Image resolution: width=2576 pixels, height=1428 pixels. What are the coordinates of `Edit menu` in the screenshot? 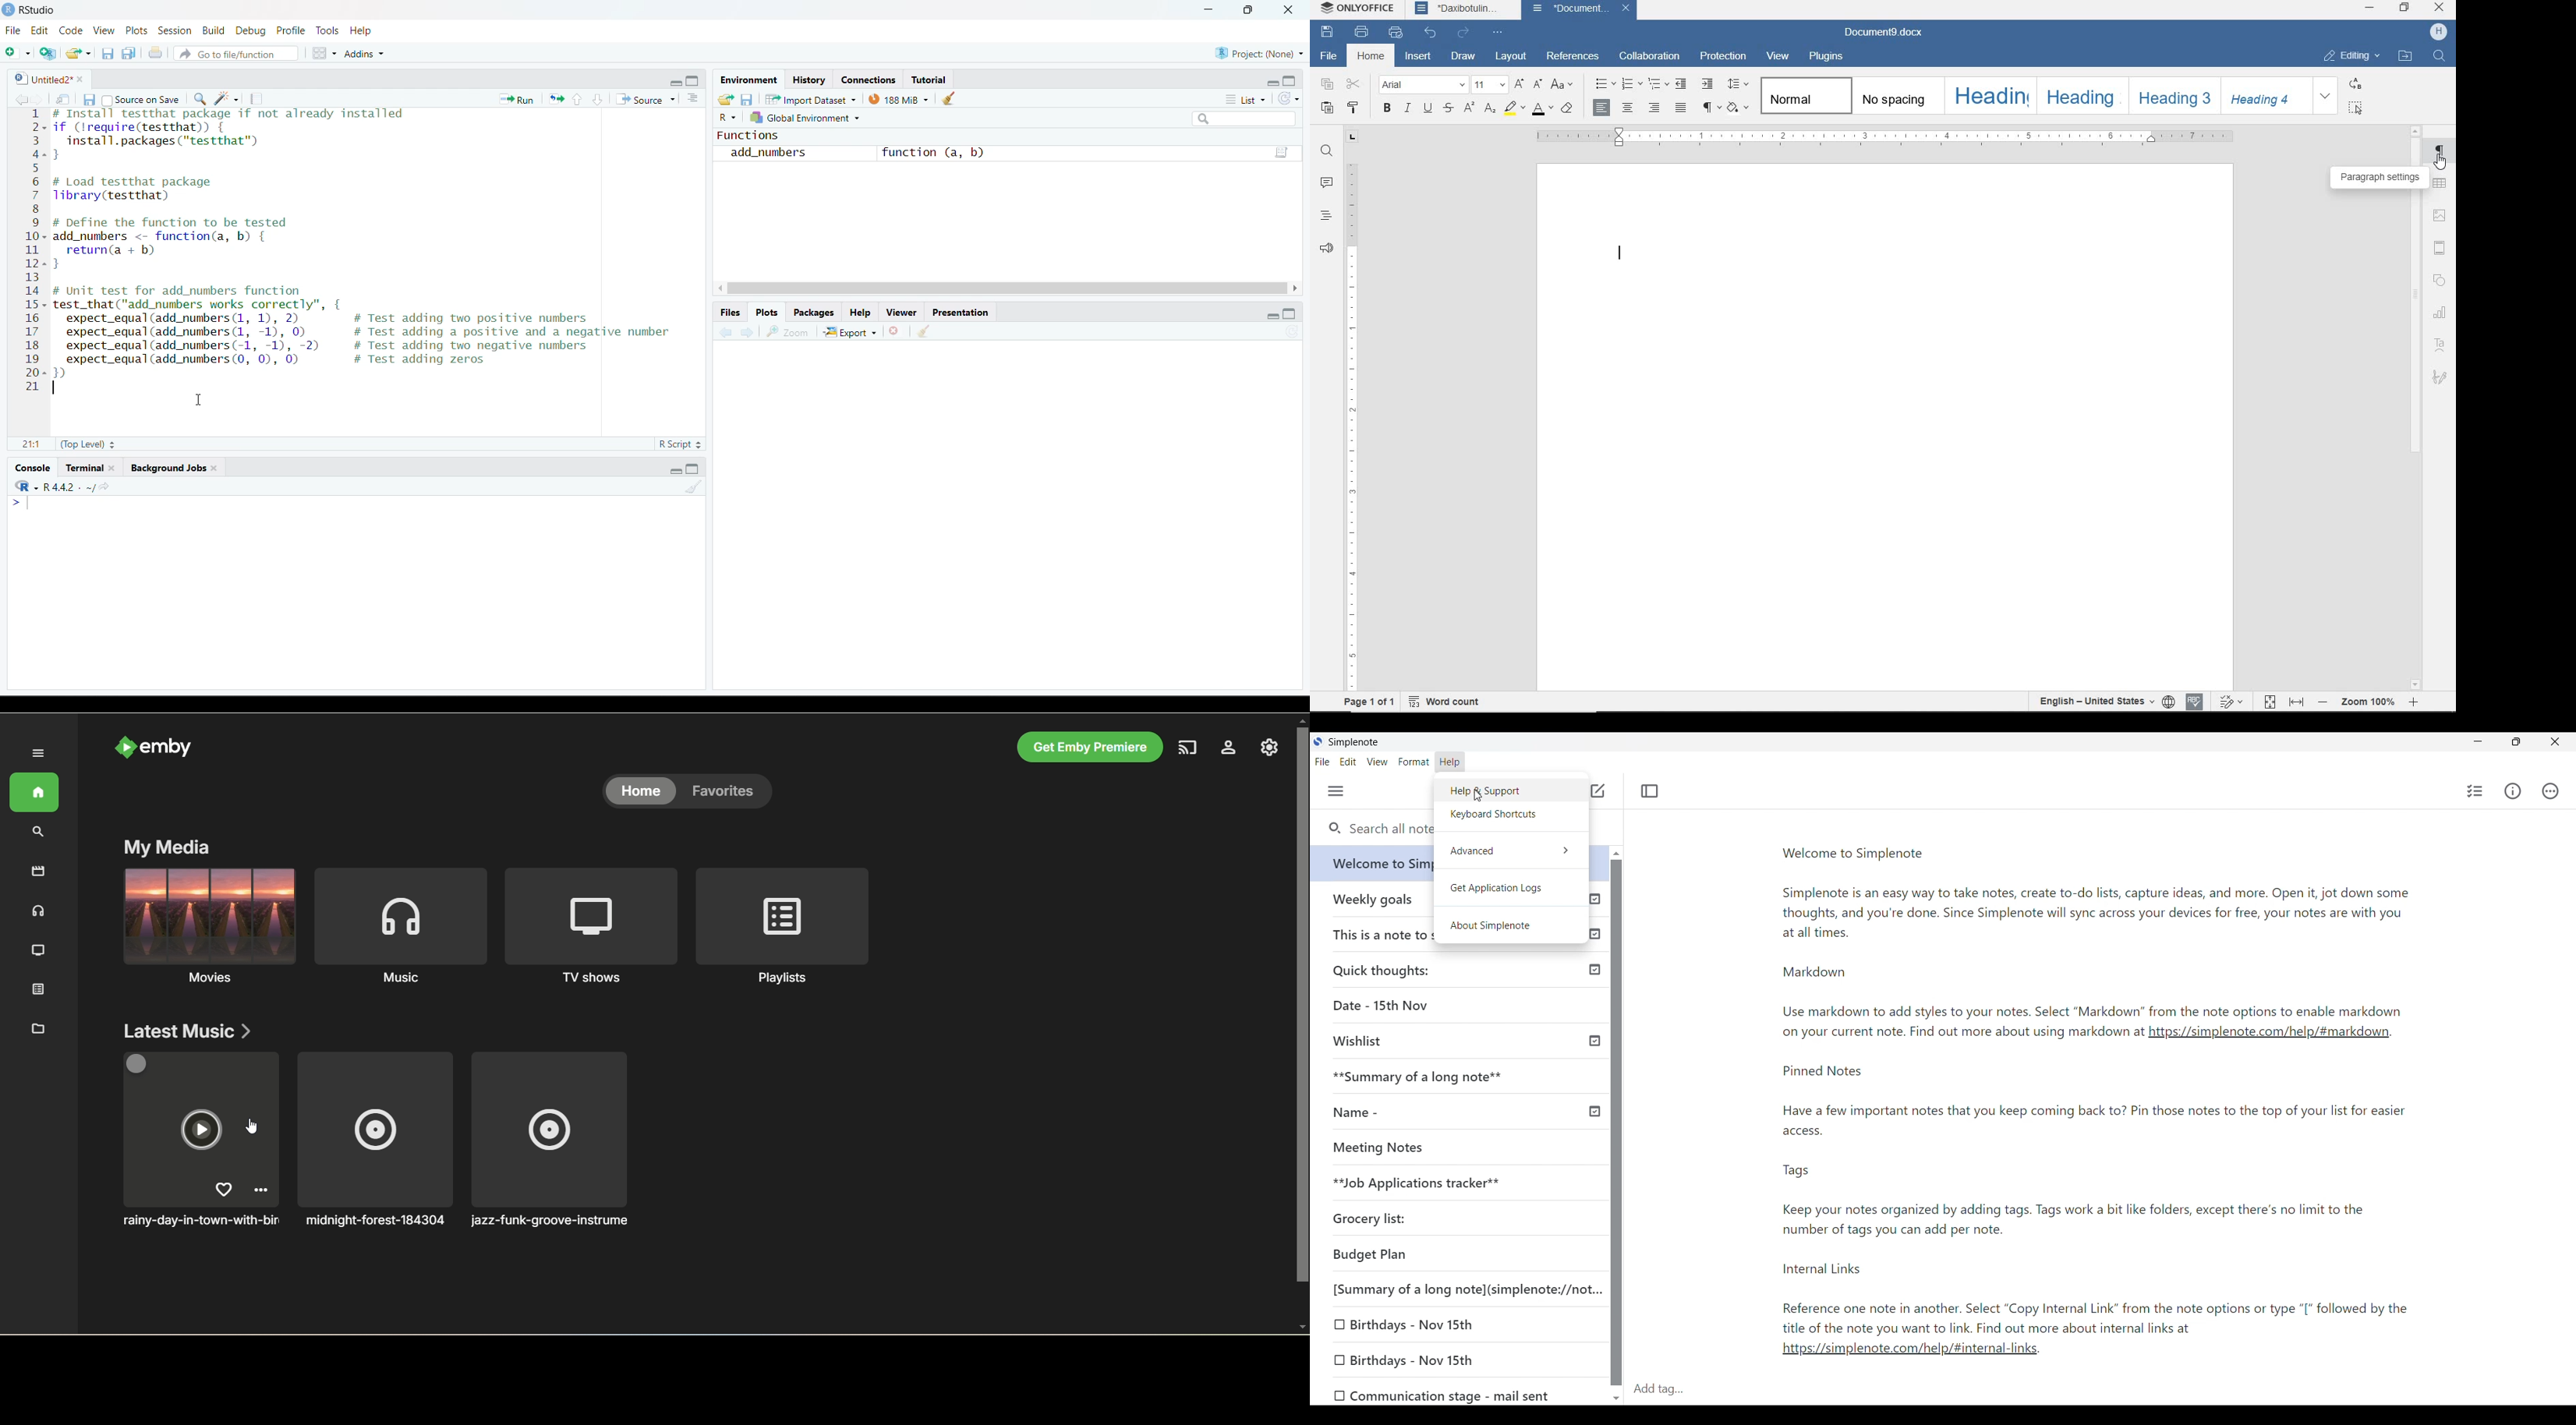 It's located at (1348, 762).